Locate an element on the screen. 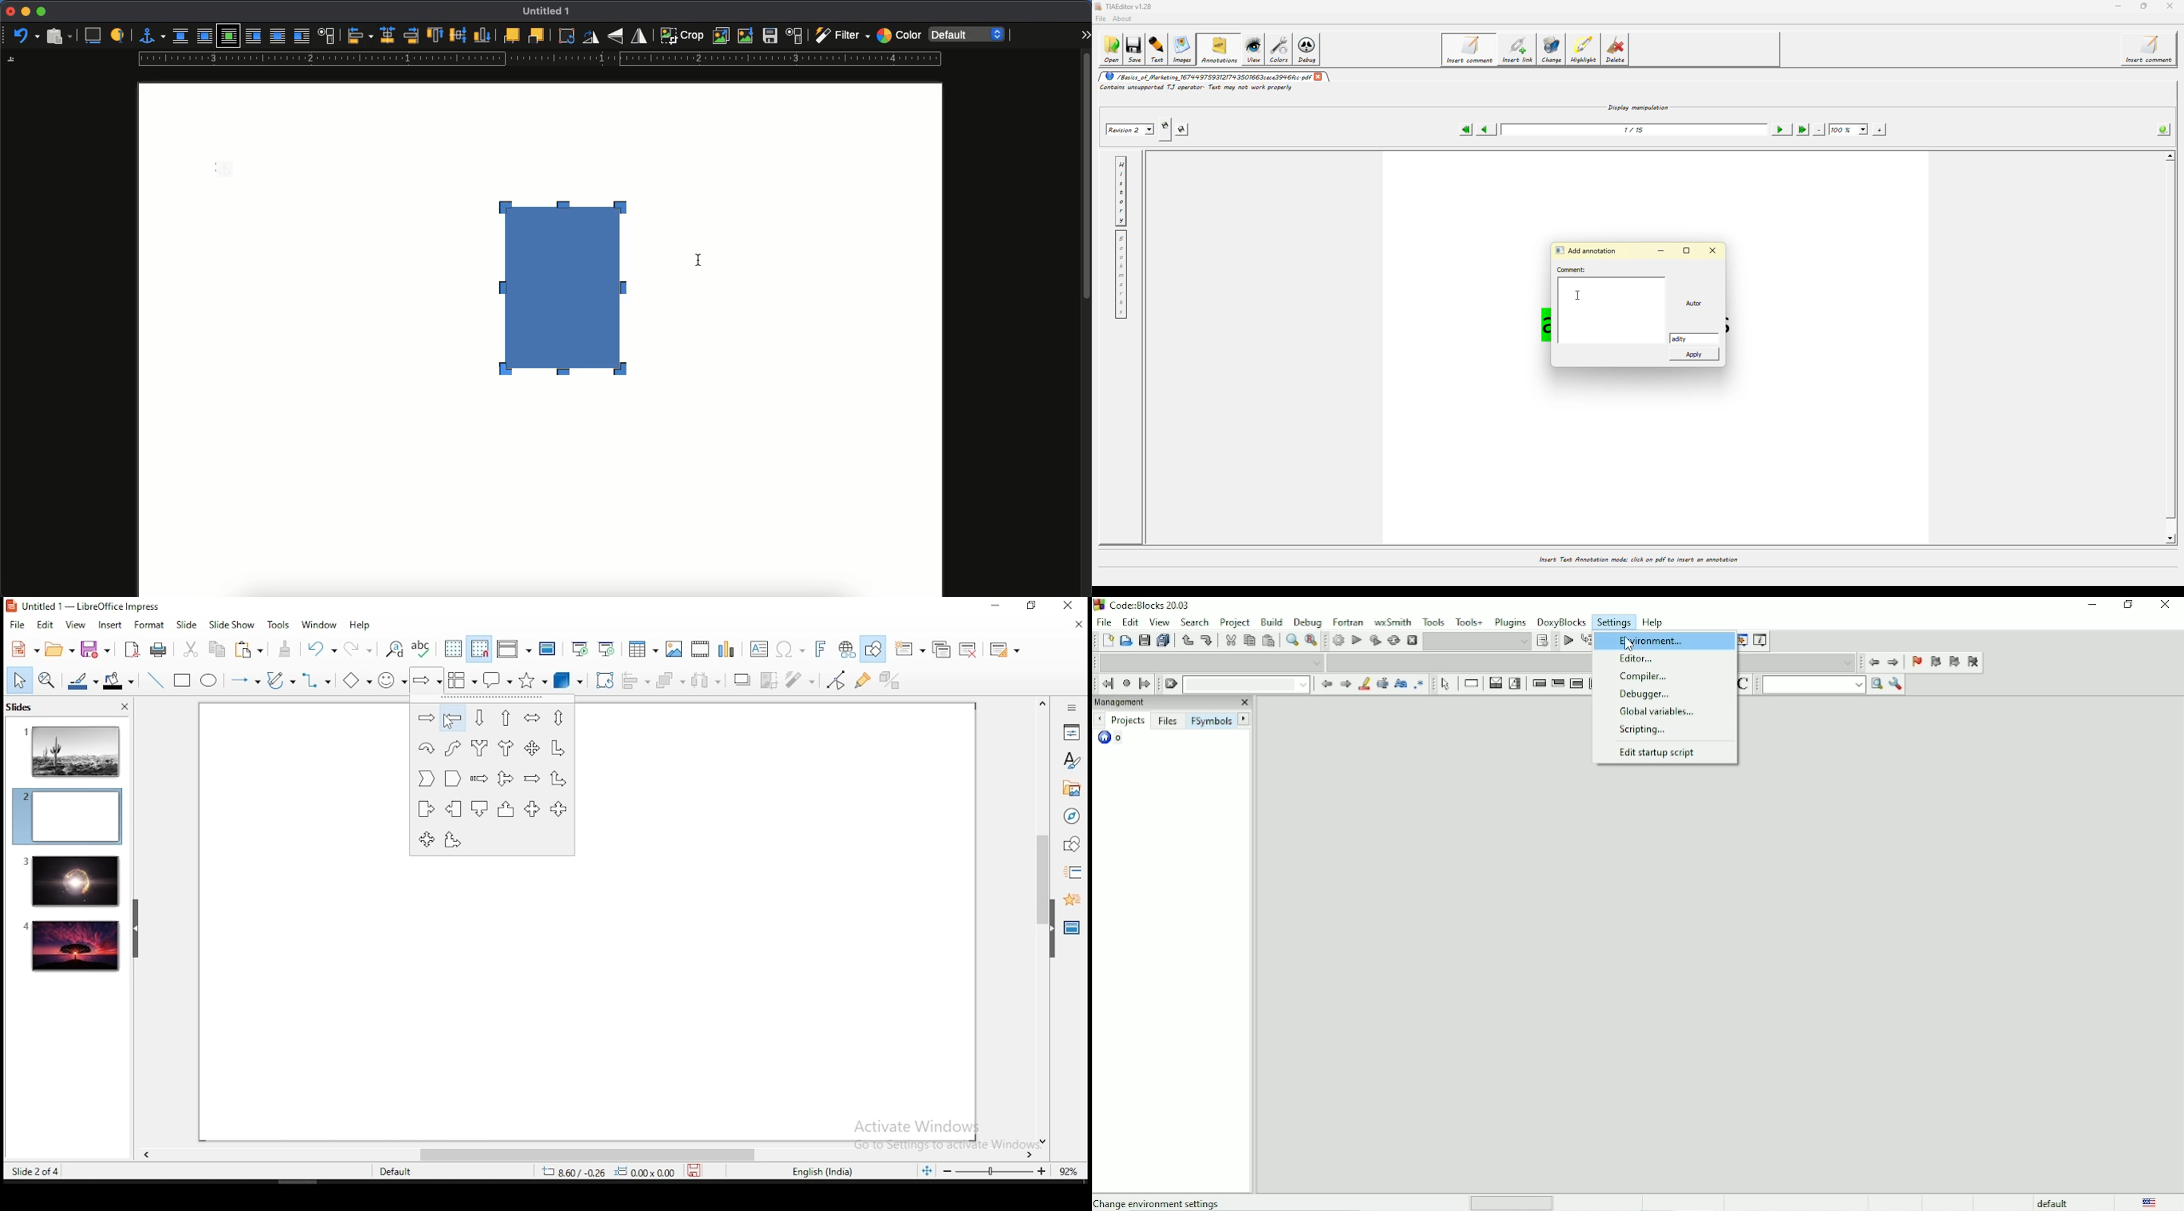 Image resolution: width=2184 pixels, height=1232 pixels. paste is located at coordinates (58, 35).